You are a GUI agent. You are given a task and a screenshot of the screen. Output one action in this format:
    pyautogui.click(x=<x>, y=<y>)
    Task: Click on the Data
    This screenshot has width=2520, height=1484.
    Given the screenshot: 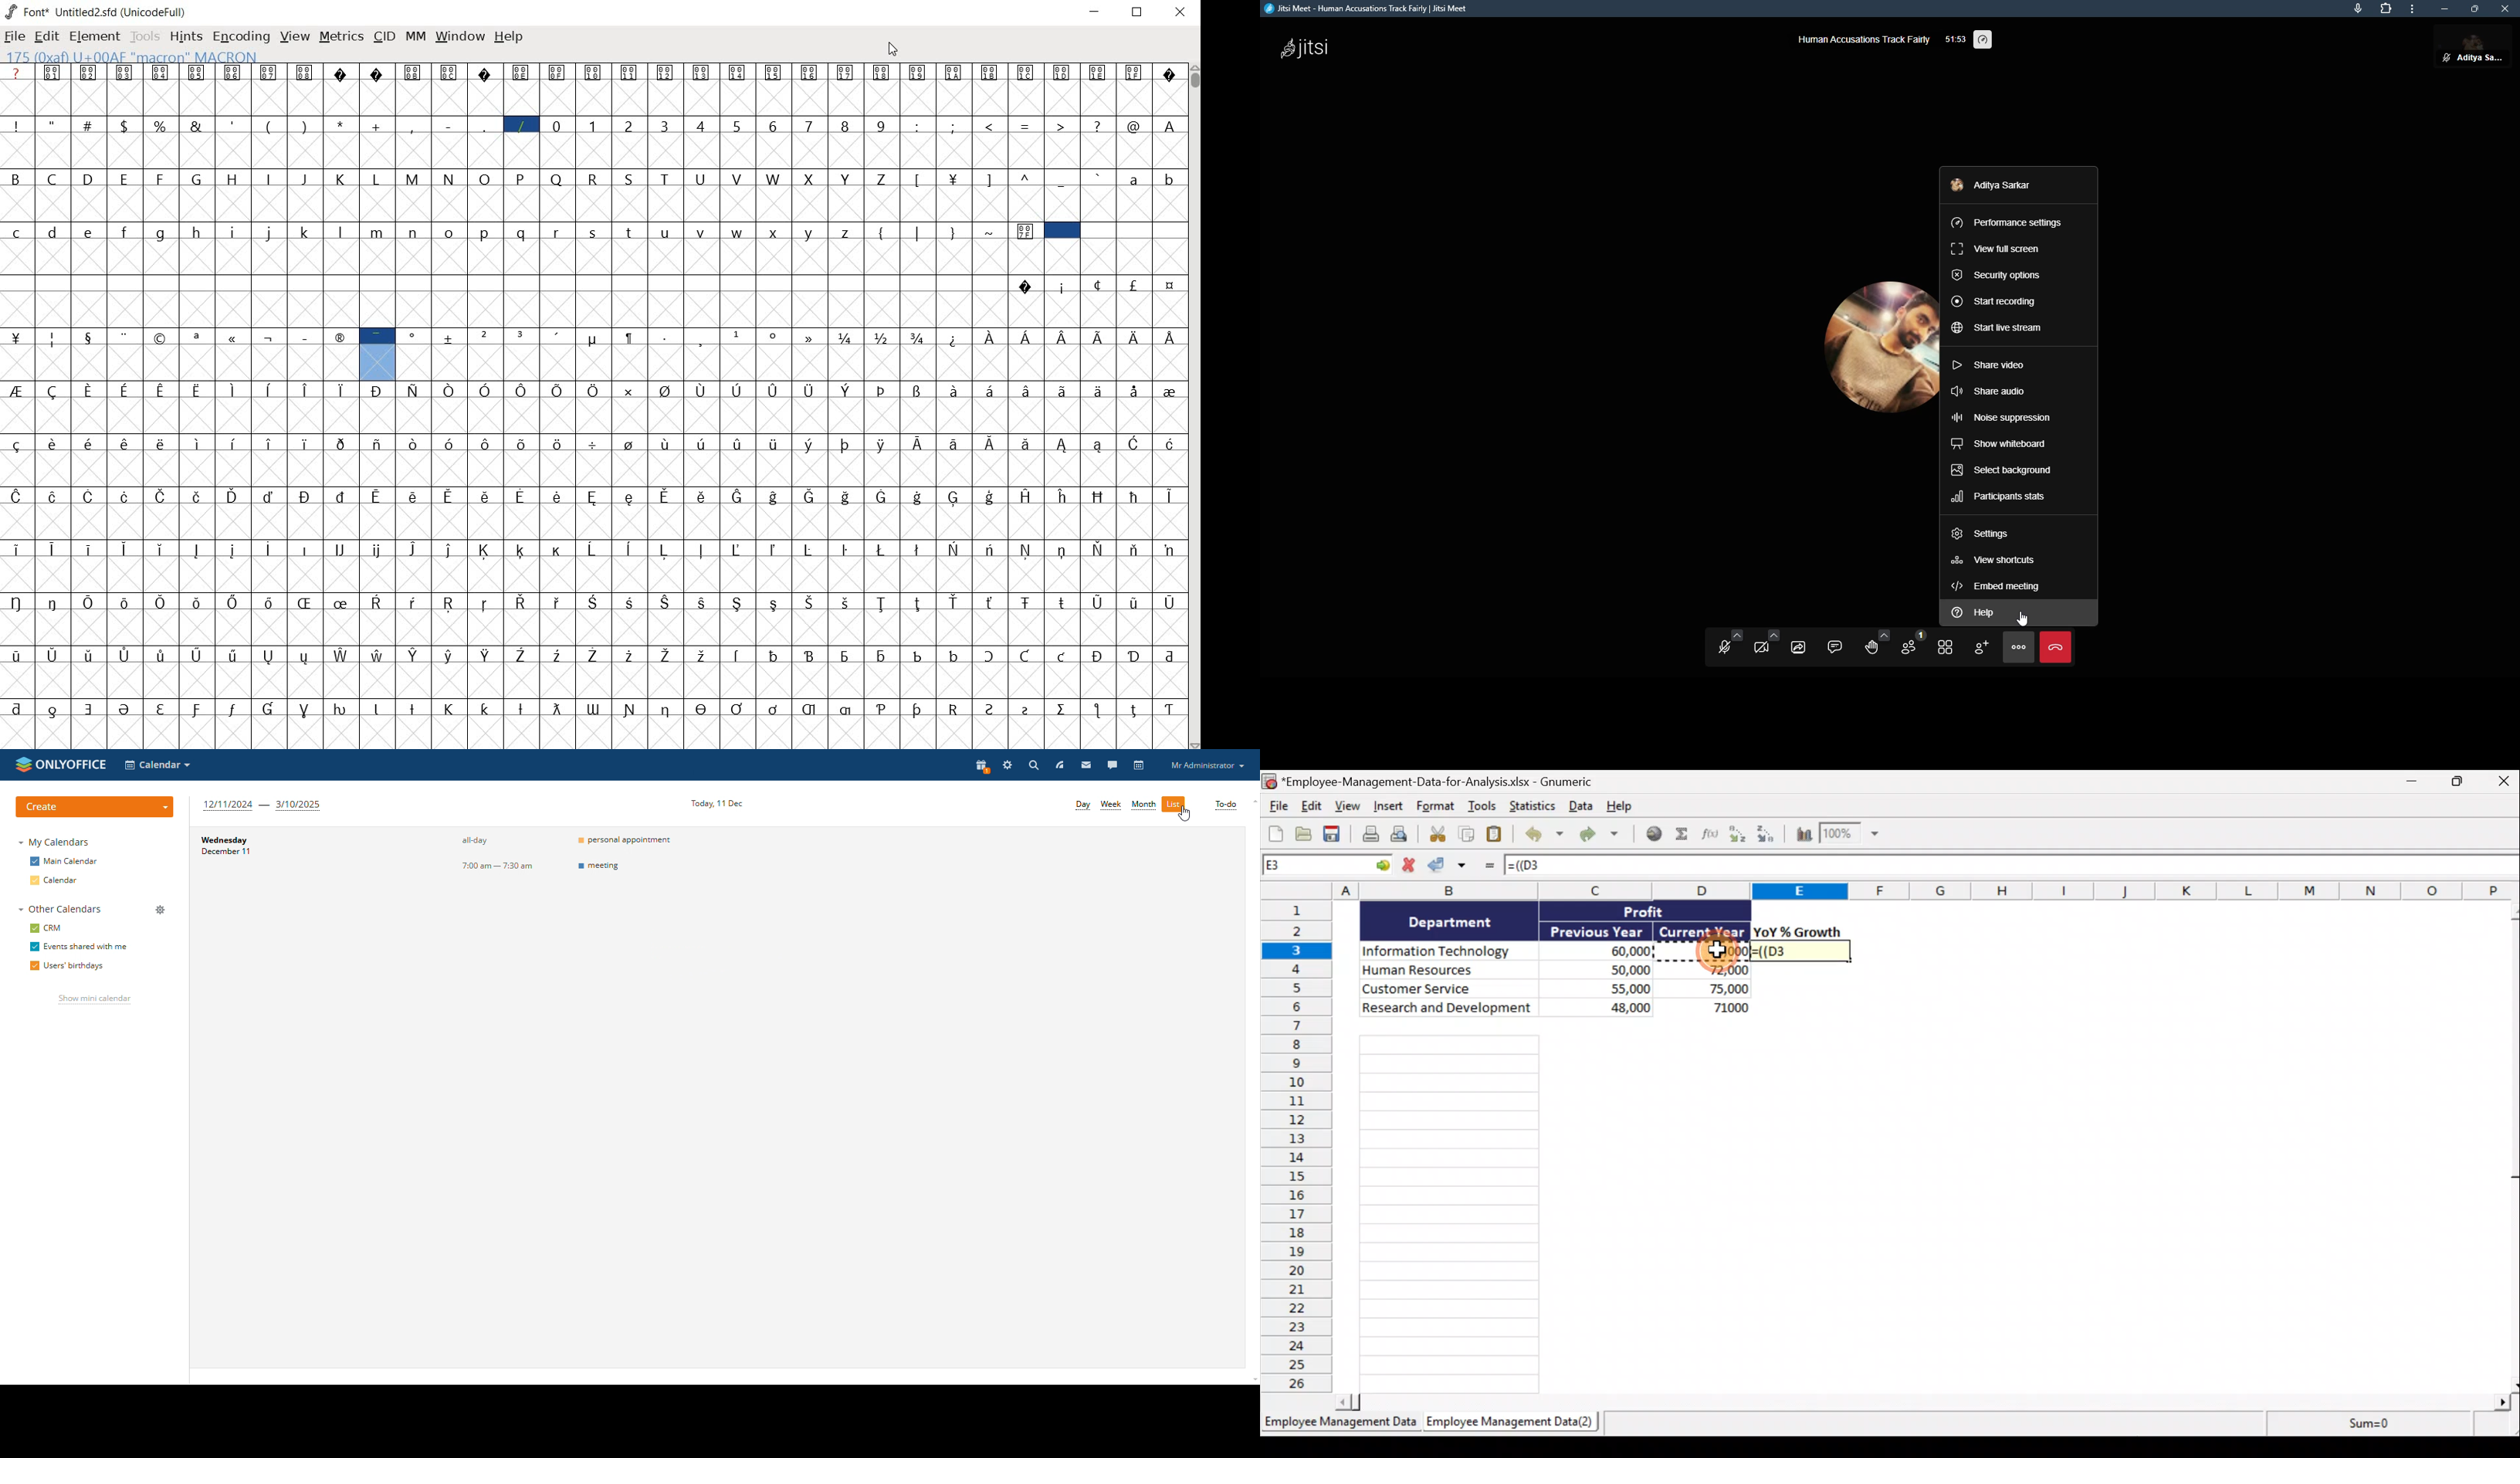 What is the action you would take?
    pyautogui.click(x=1556, y=958)
    